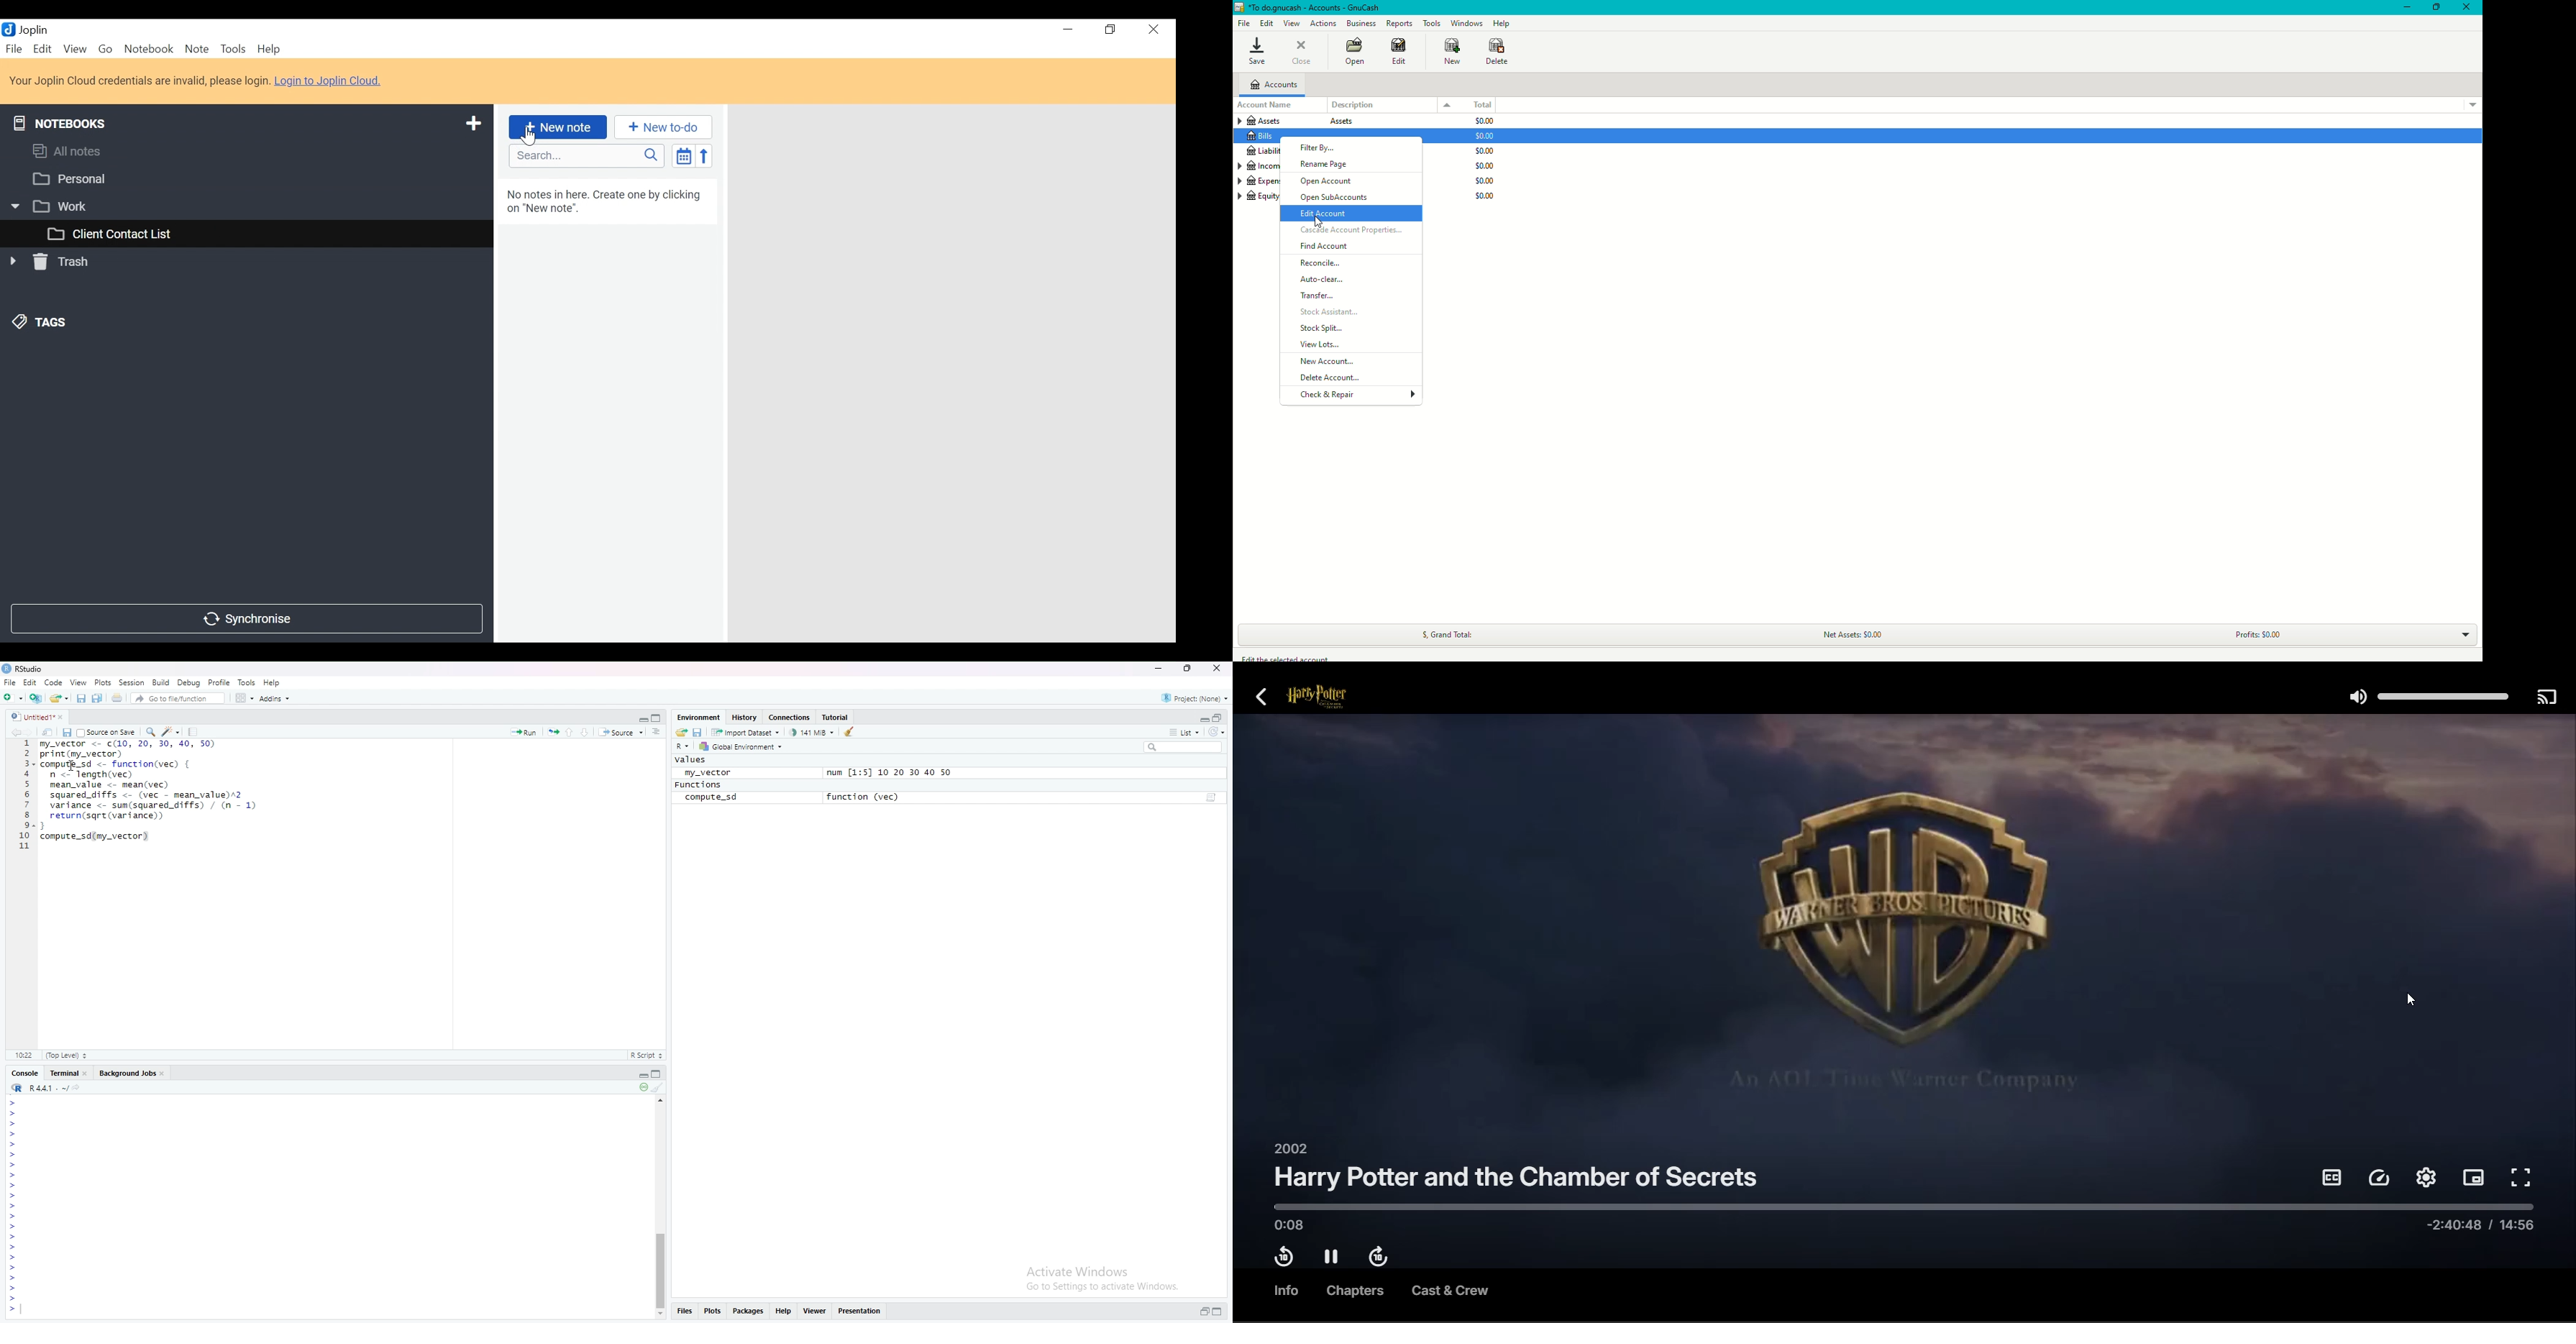 This screenshot has width=2576, height=1344. What do you see at coordinates (81, 698) in the screenshot?
I see `Save current document (Ctrl + S)` at bounding box center [81, 698].